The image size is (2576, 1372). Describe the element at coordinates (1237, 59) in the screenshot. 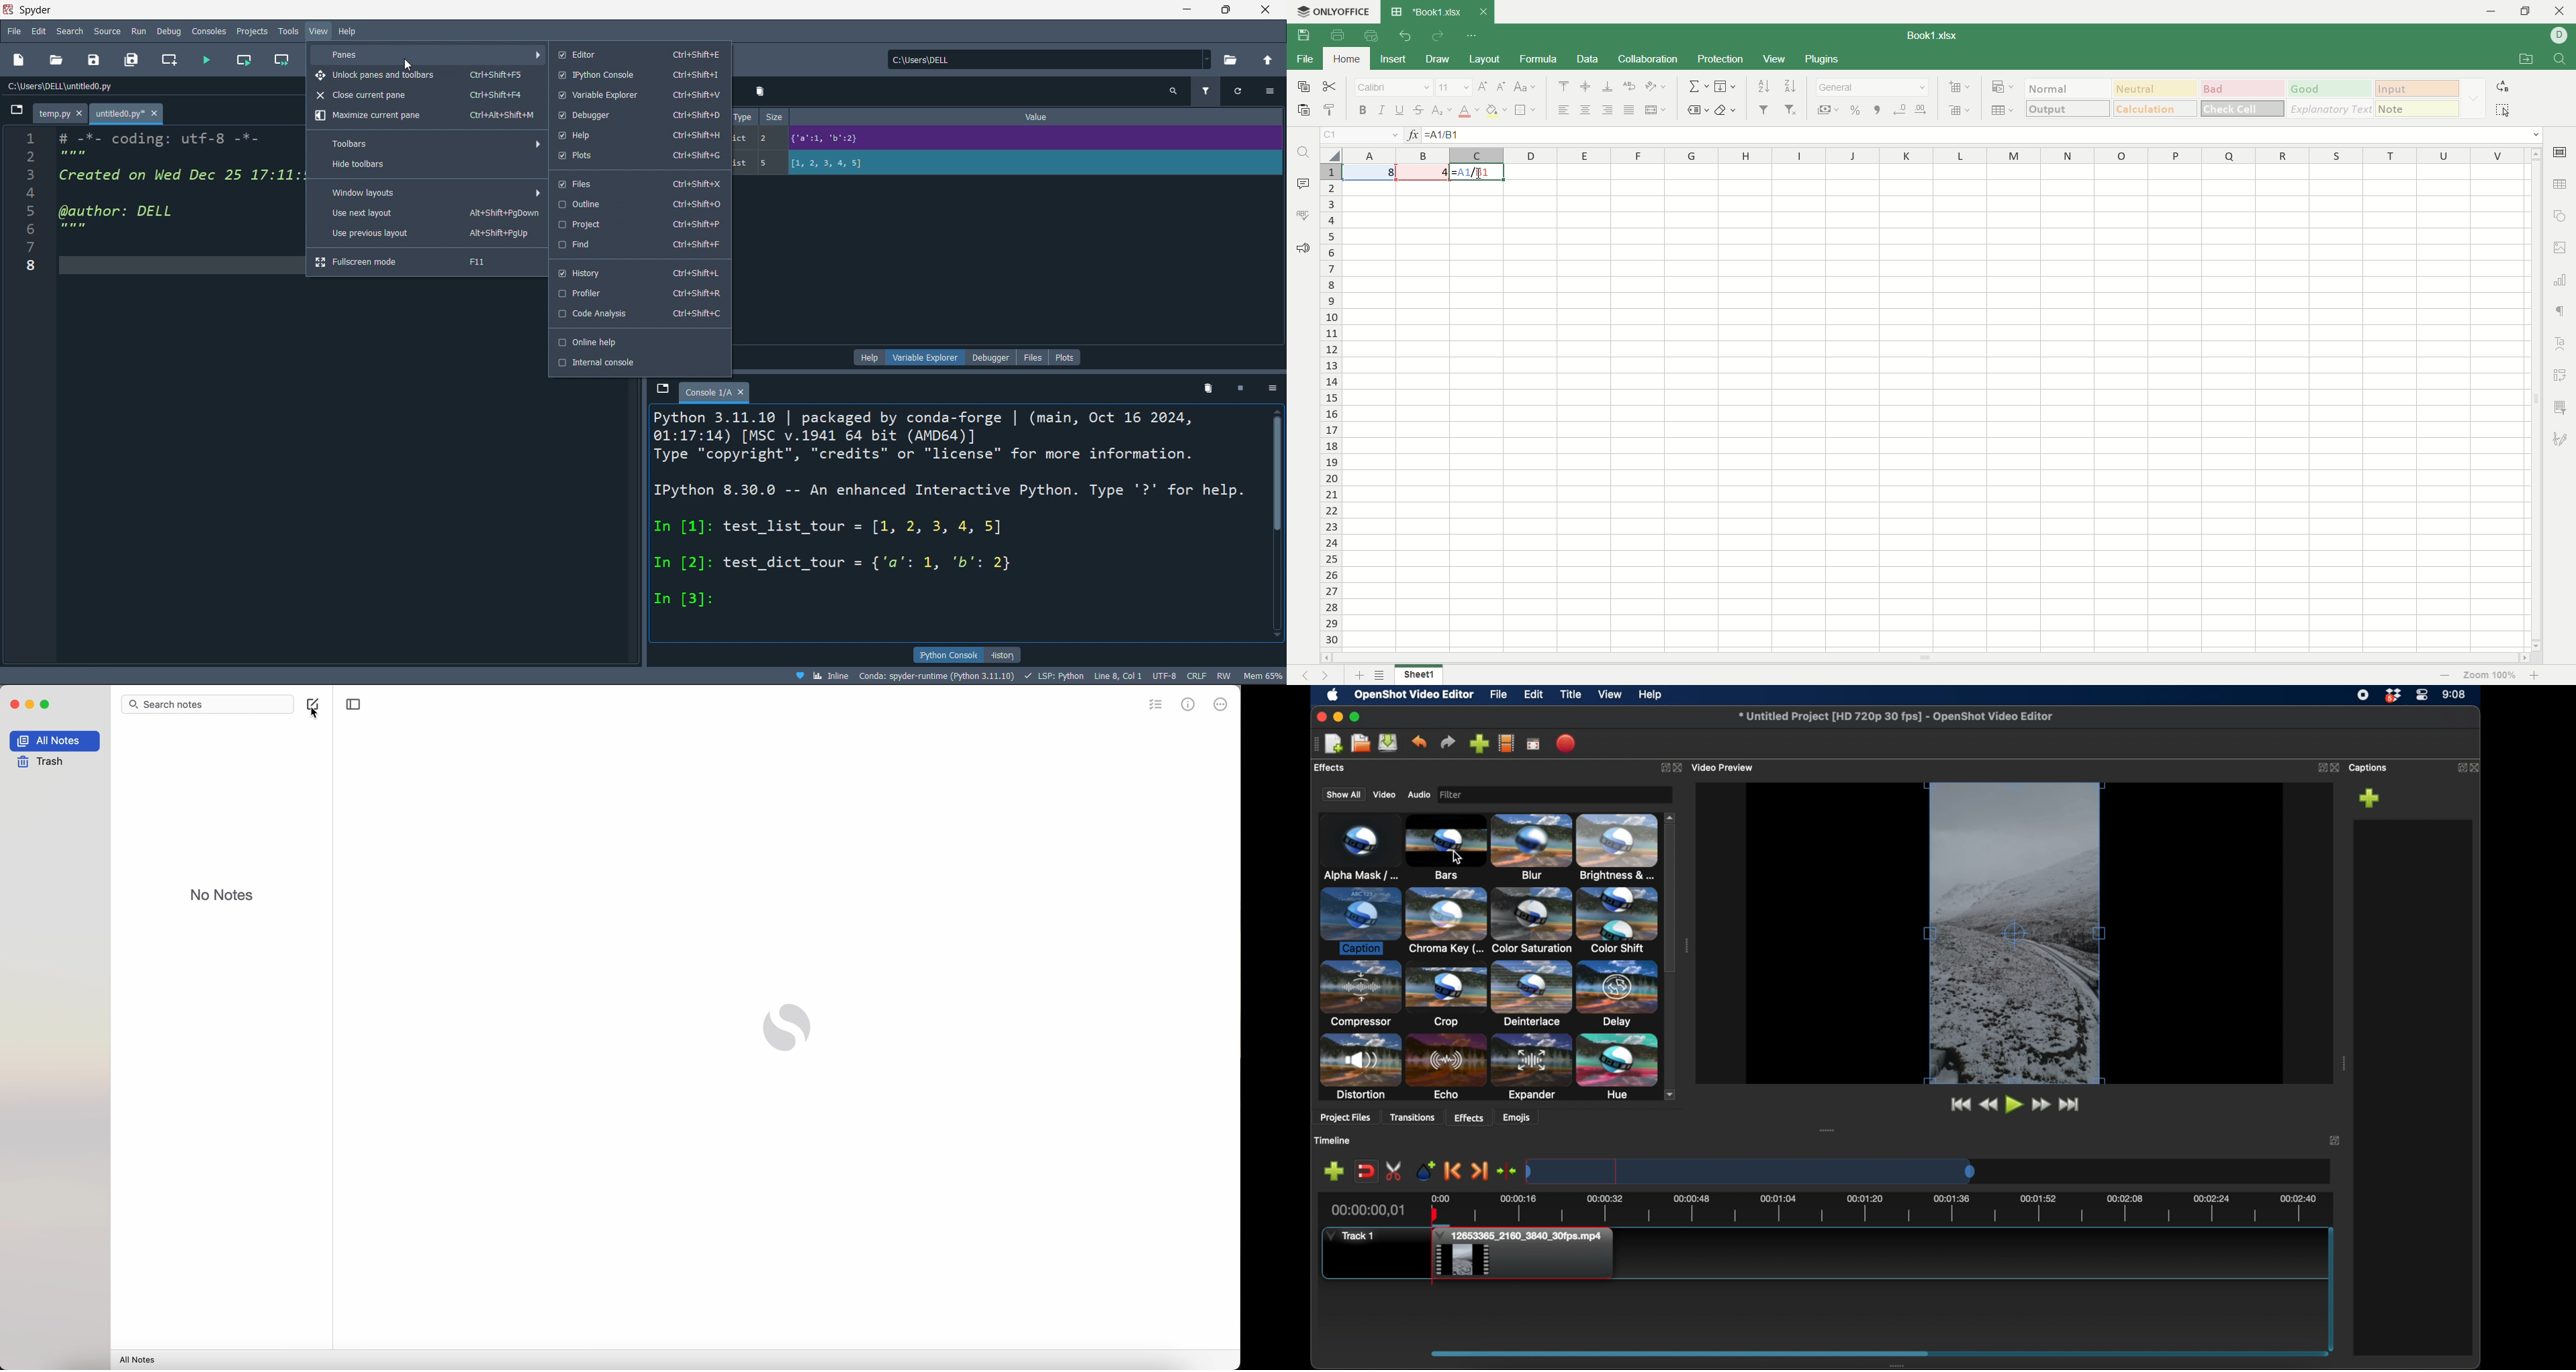

I see `open directory` at that location.